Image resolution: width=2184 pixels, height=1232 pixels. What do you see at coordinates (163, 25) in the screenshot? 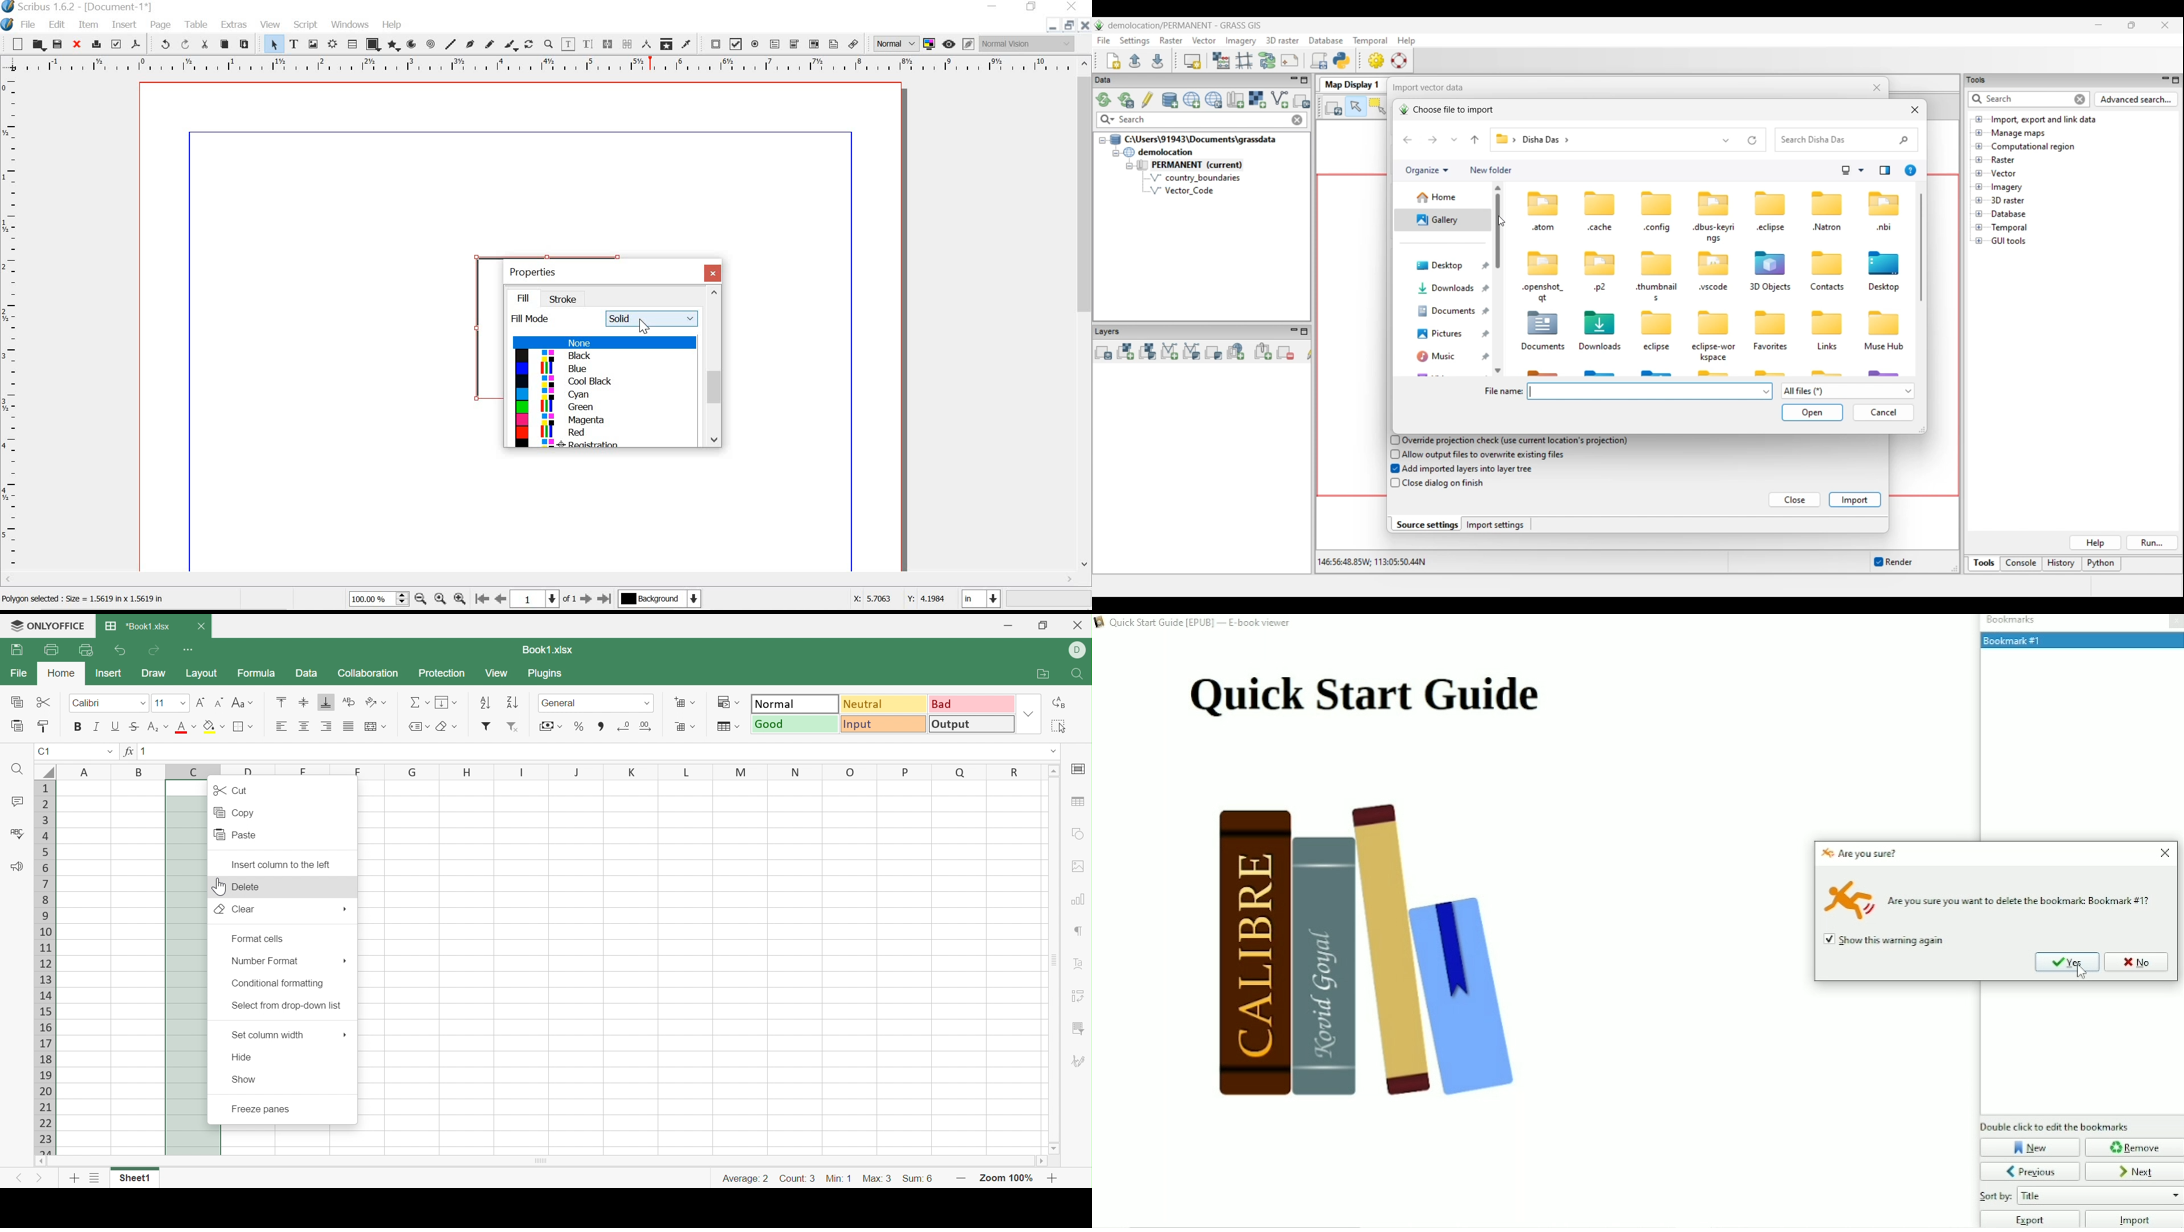
I see `page` at bounding box center [163, 25].